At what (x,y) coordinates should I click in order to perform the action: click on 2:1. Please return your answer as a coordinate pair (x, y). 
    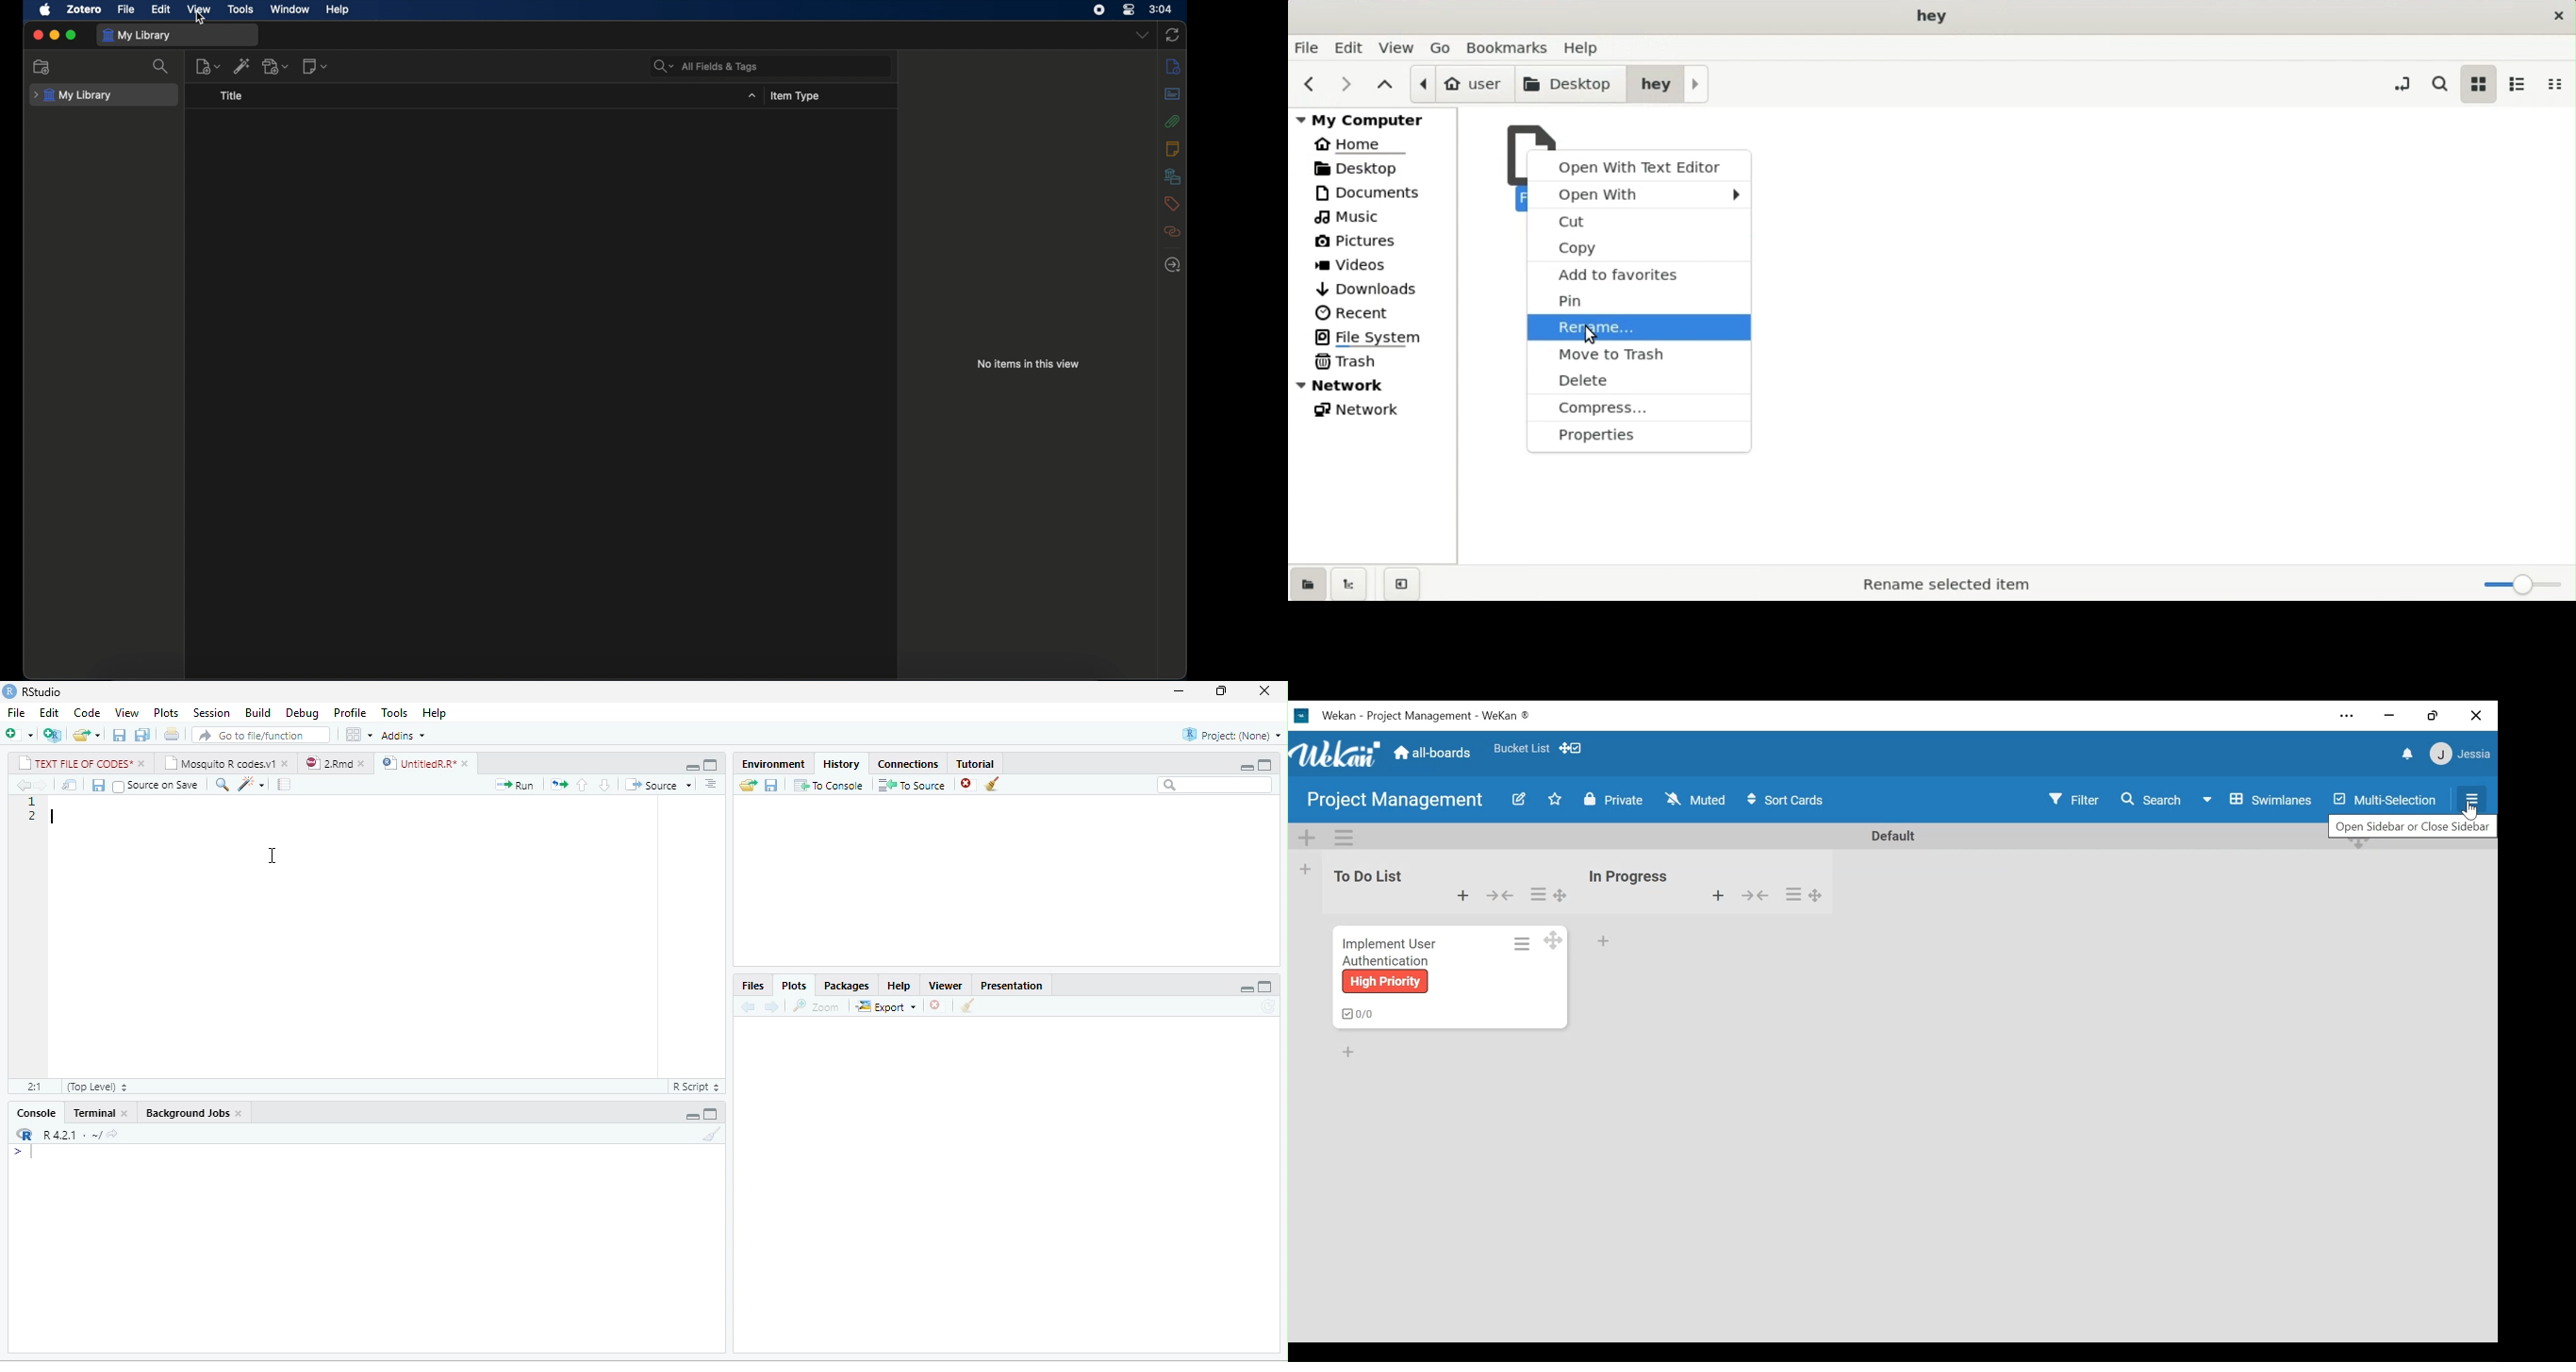
    Looking at the image, I should click on (35, 1087).